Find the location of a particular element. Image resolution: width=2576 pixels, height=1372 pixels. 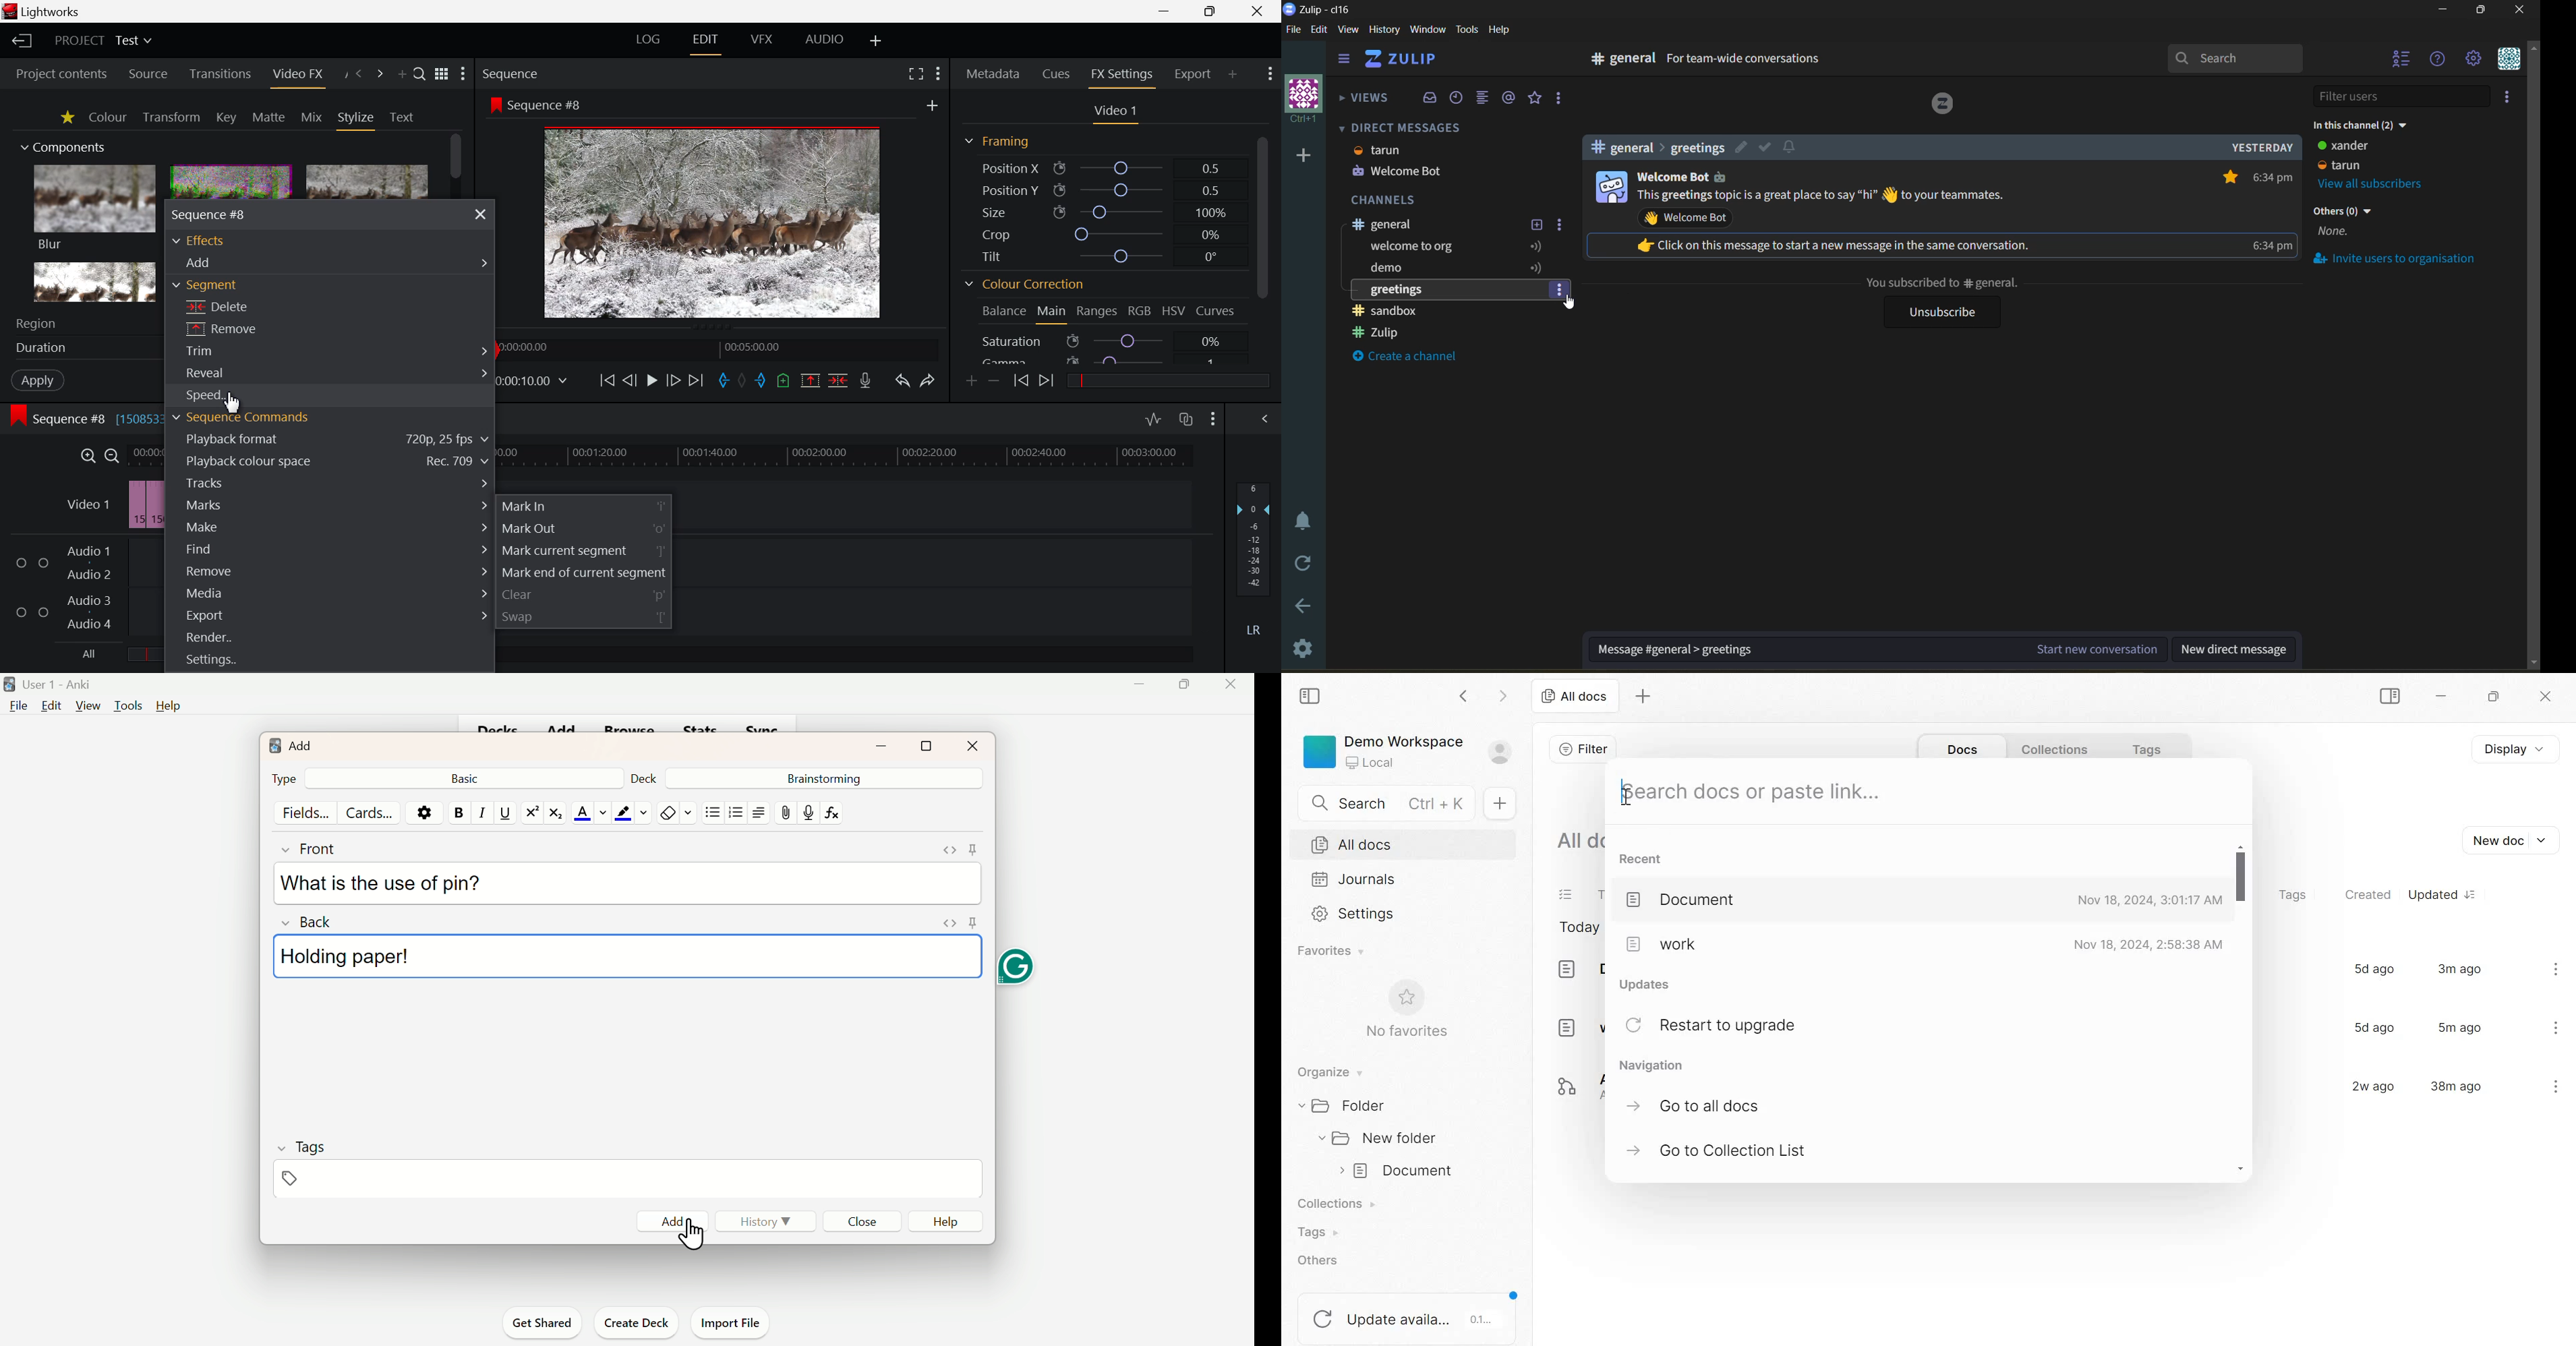

Document is located at coordinates (1687, 902).